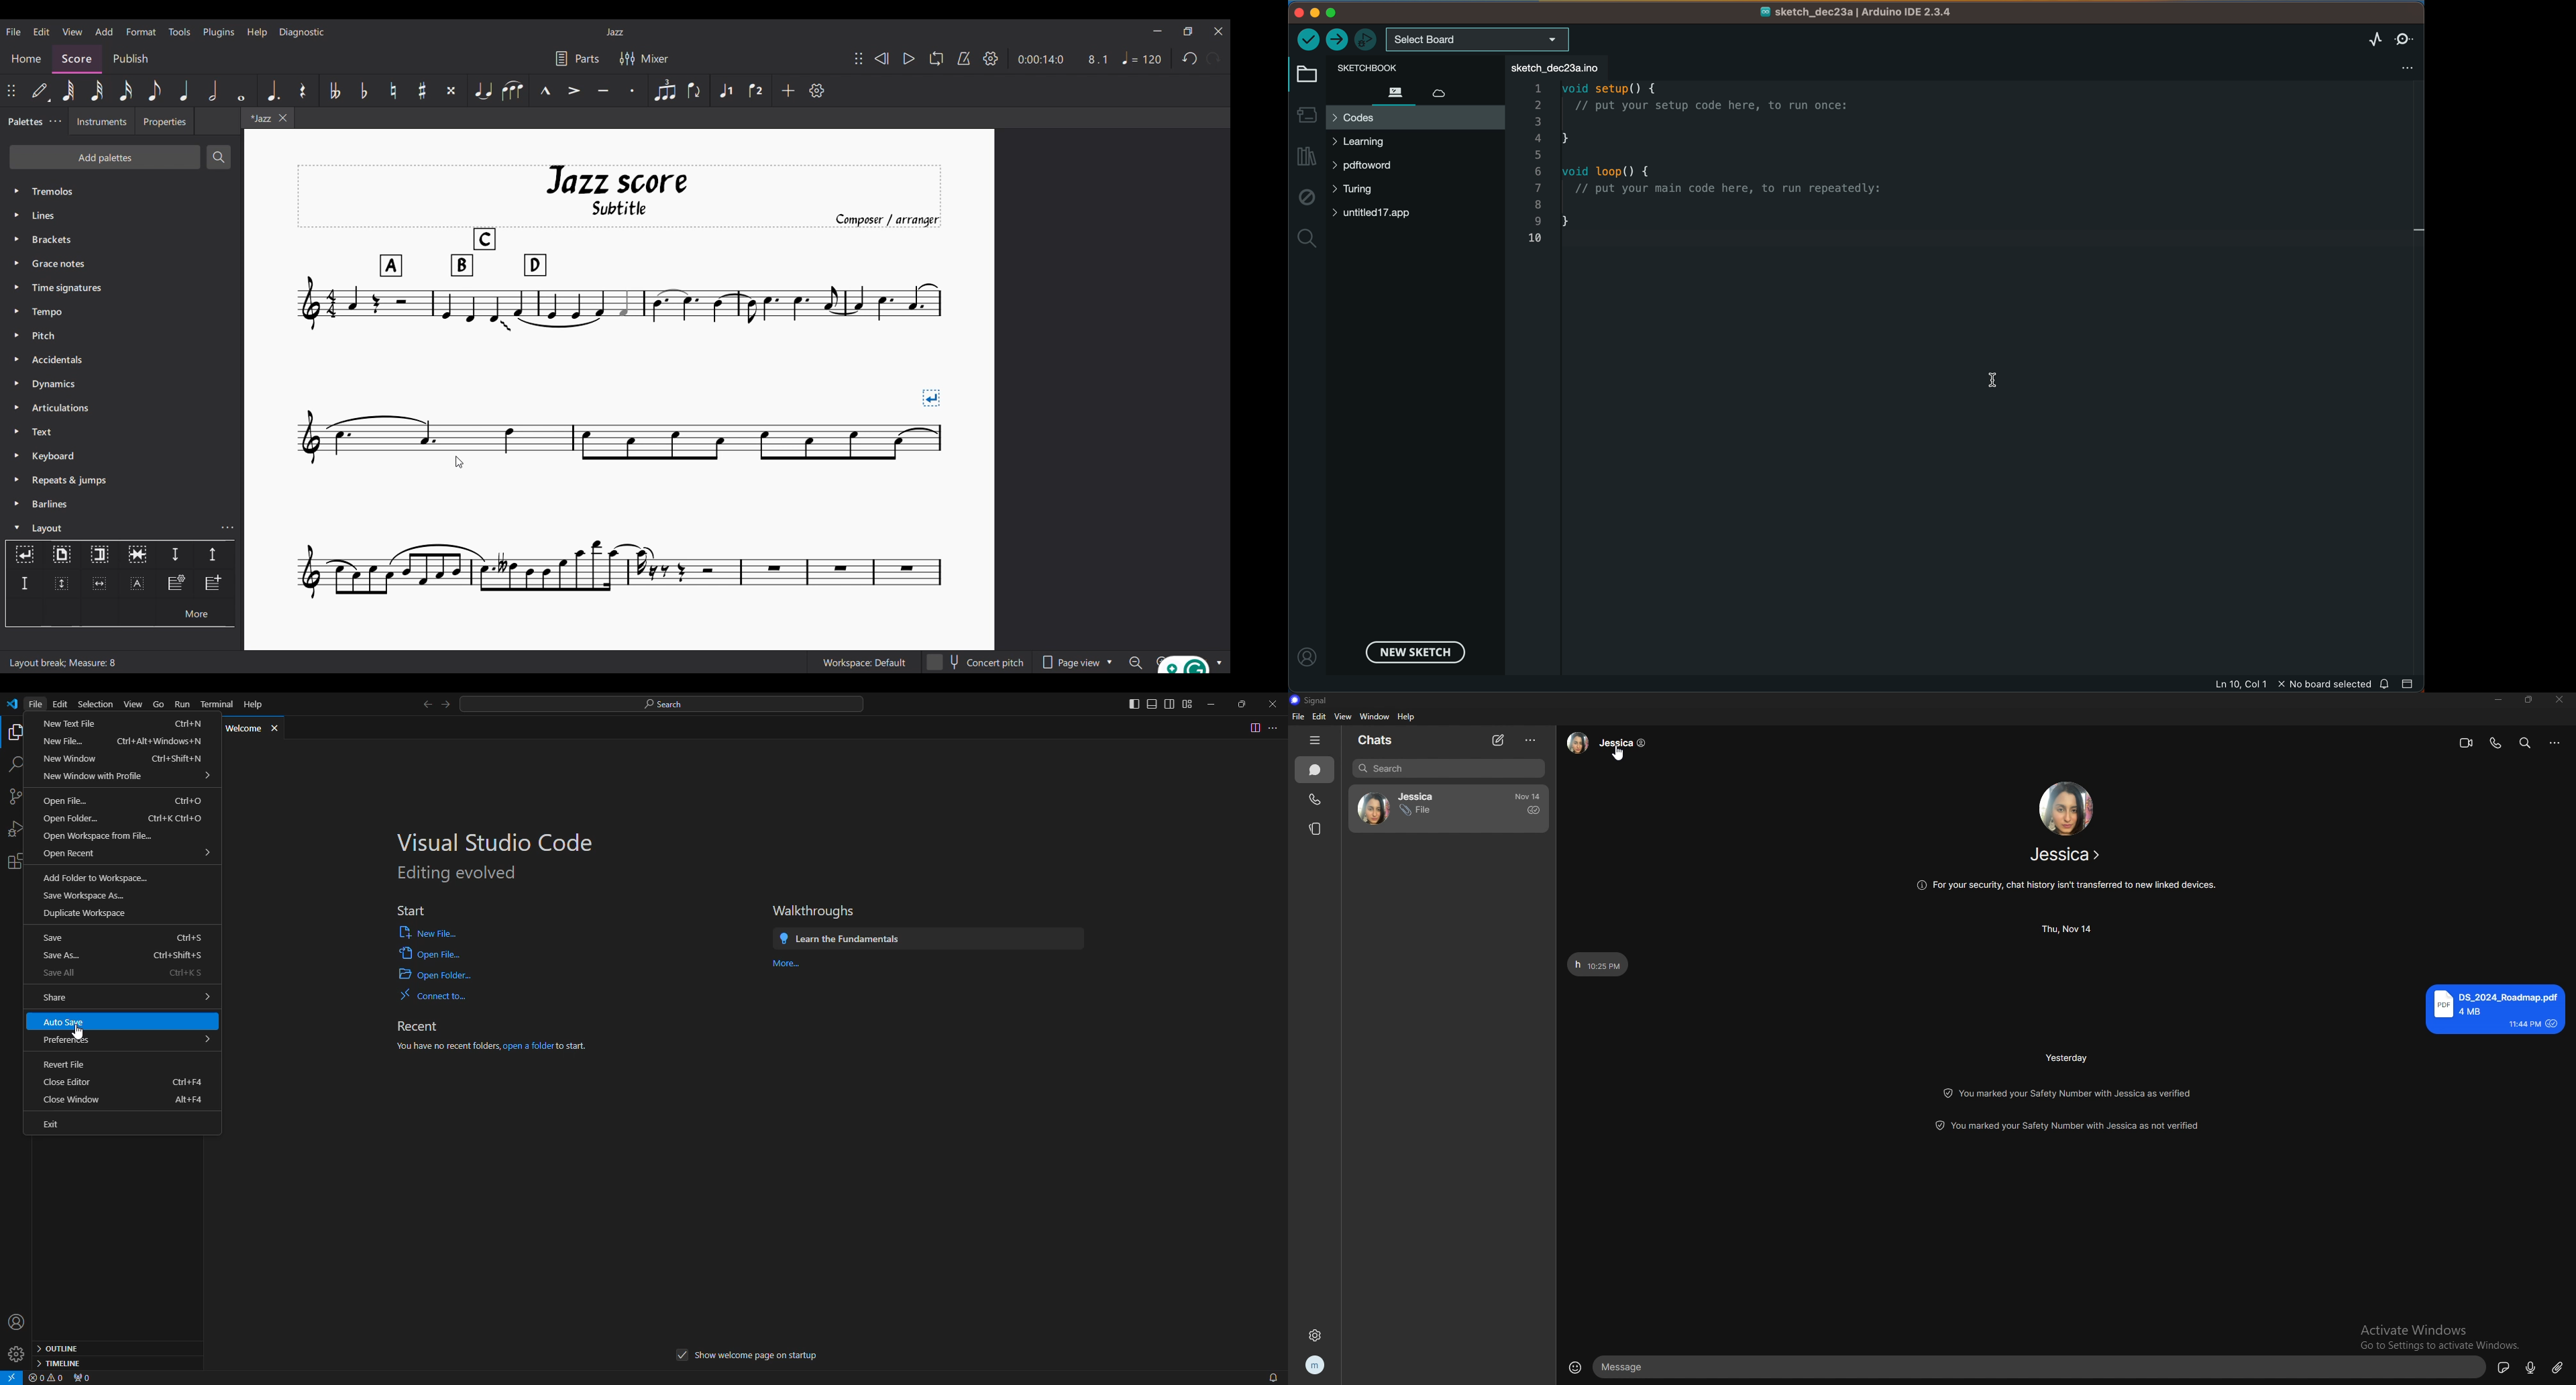  Describe the element at coordinates (104, 31) in the screenshot. I see `Add menu` at that location.